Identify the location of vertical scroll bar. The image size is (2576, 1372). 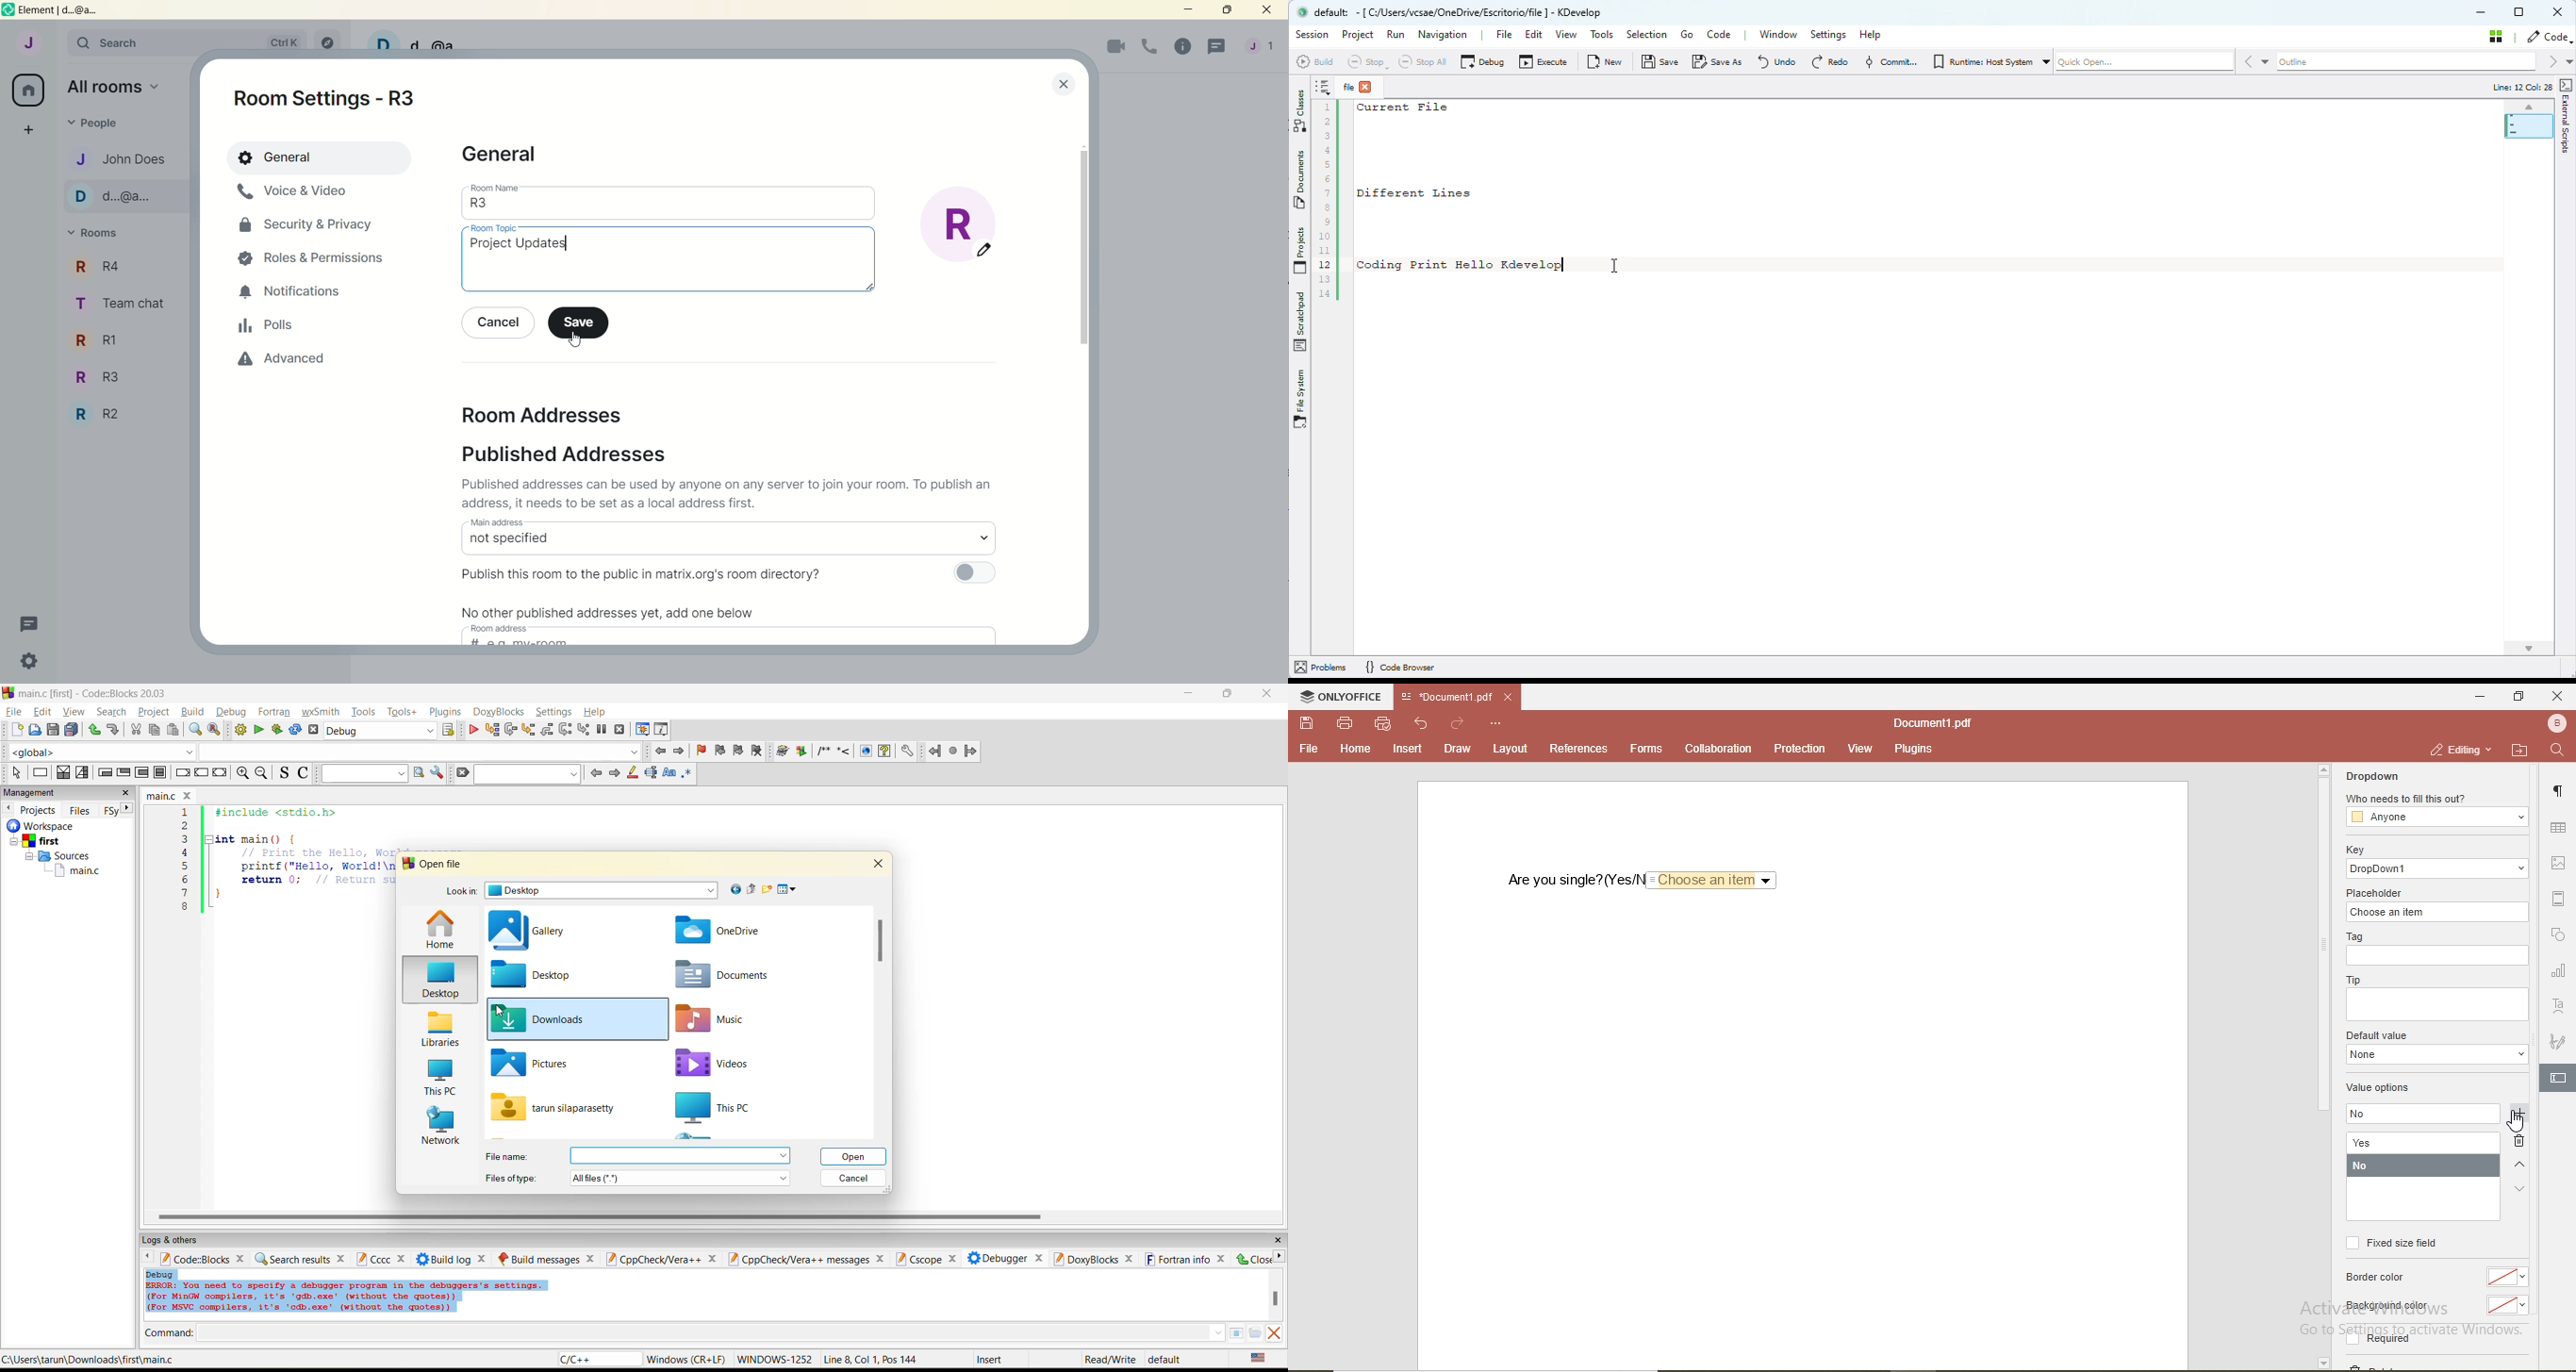
(1081, 249).